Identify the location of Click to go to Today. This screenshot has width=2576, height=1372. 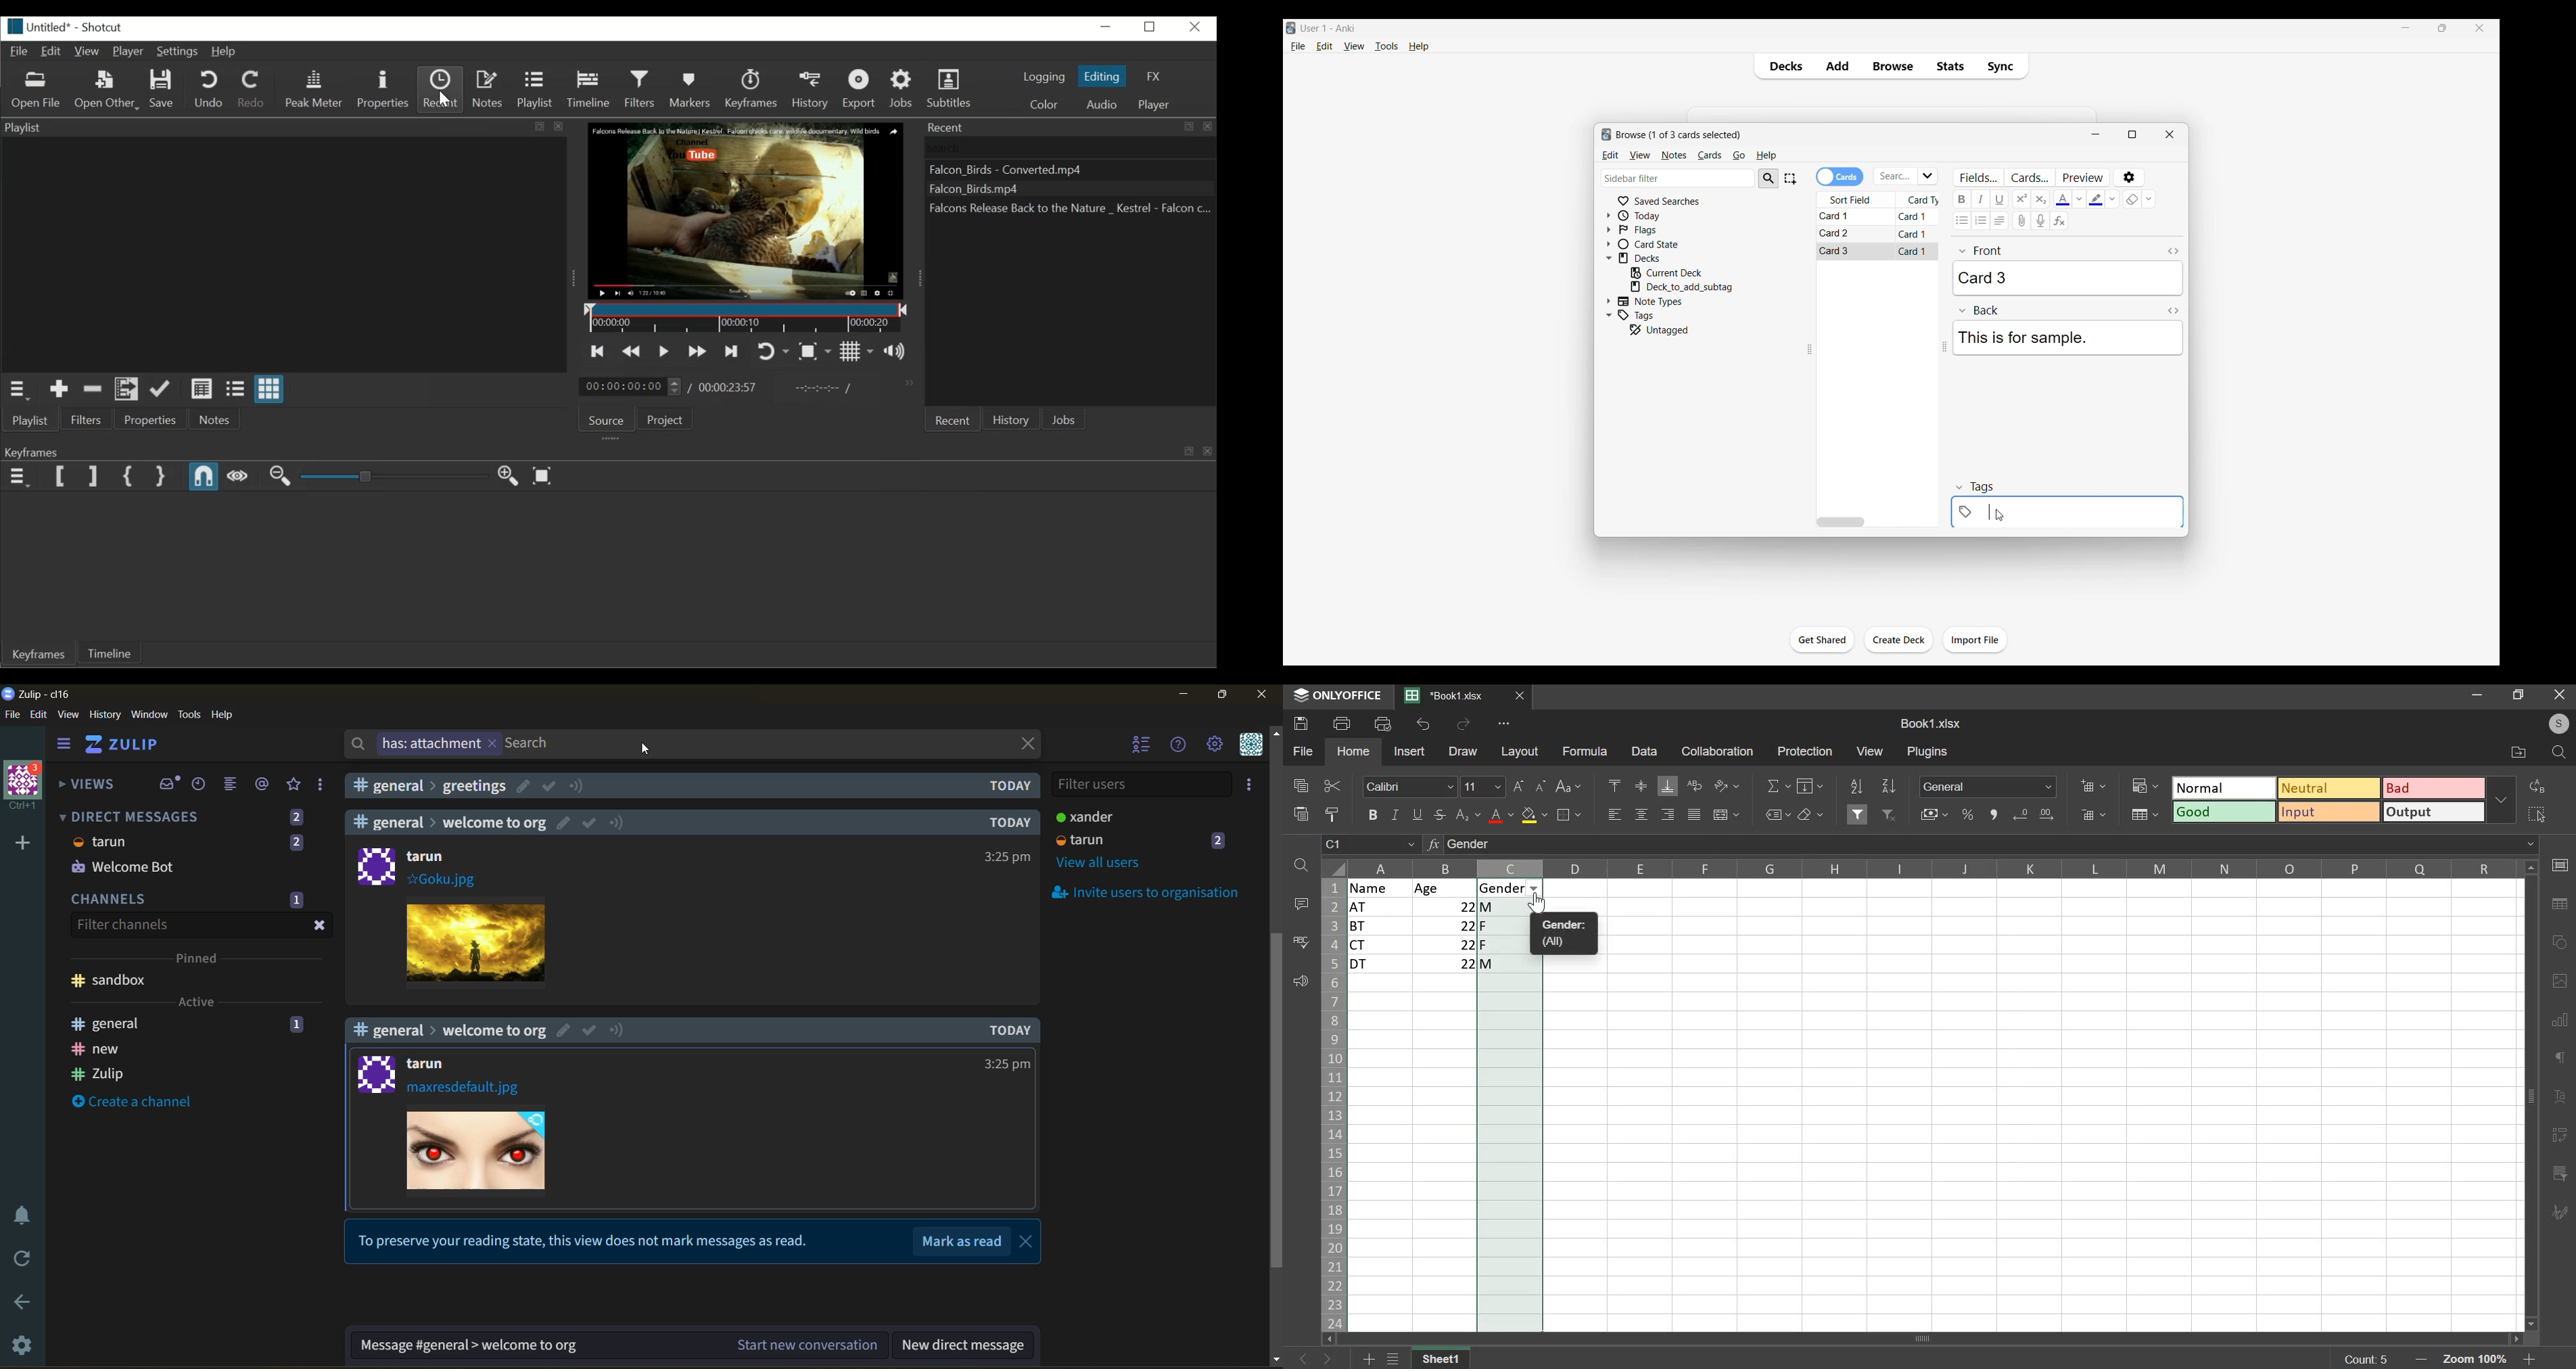
(1658, 215).